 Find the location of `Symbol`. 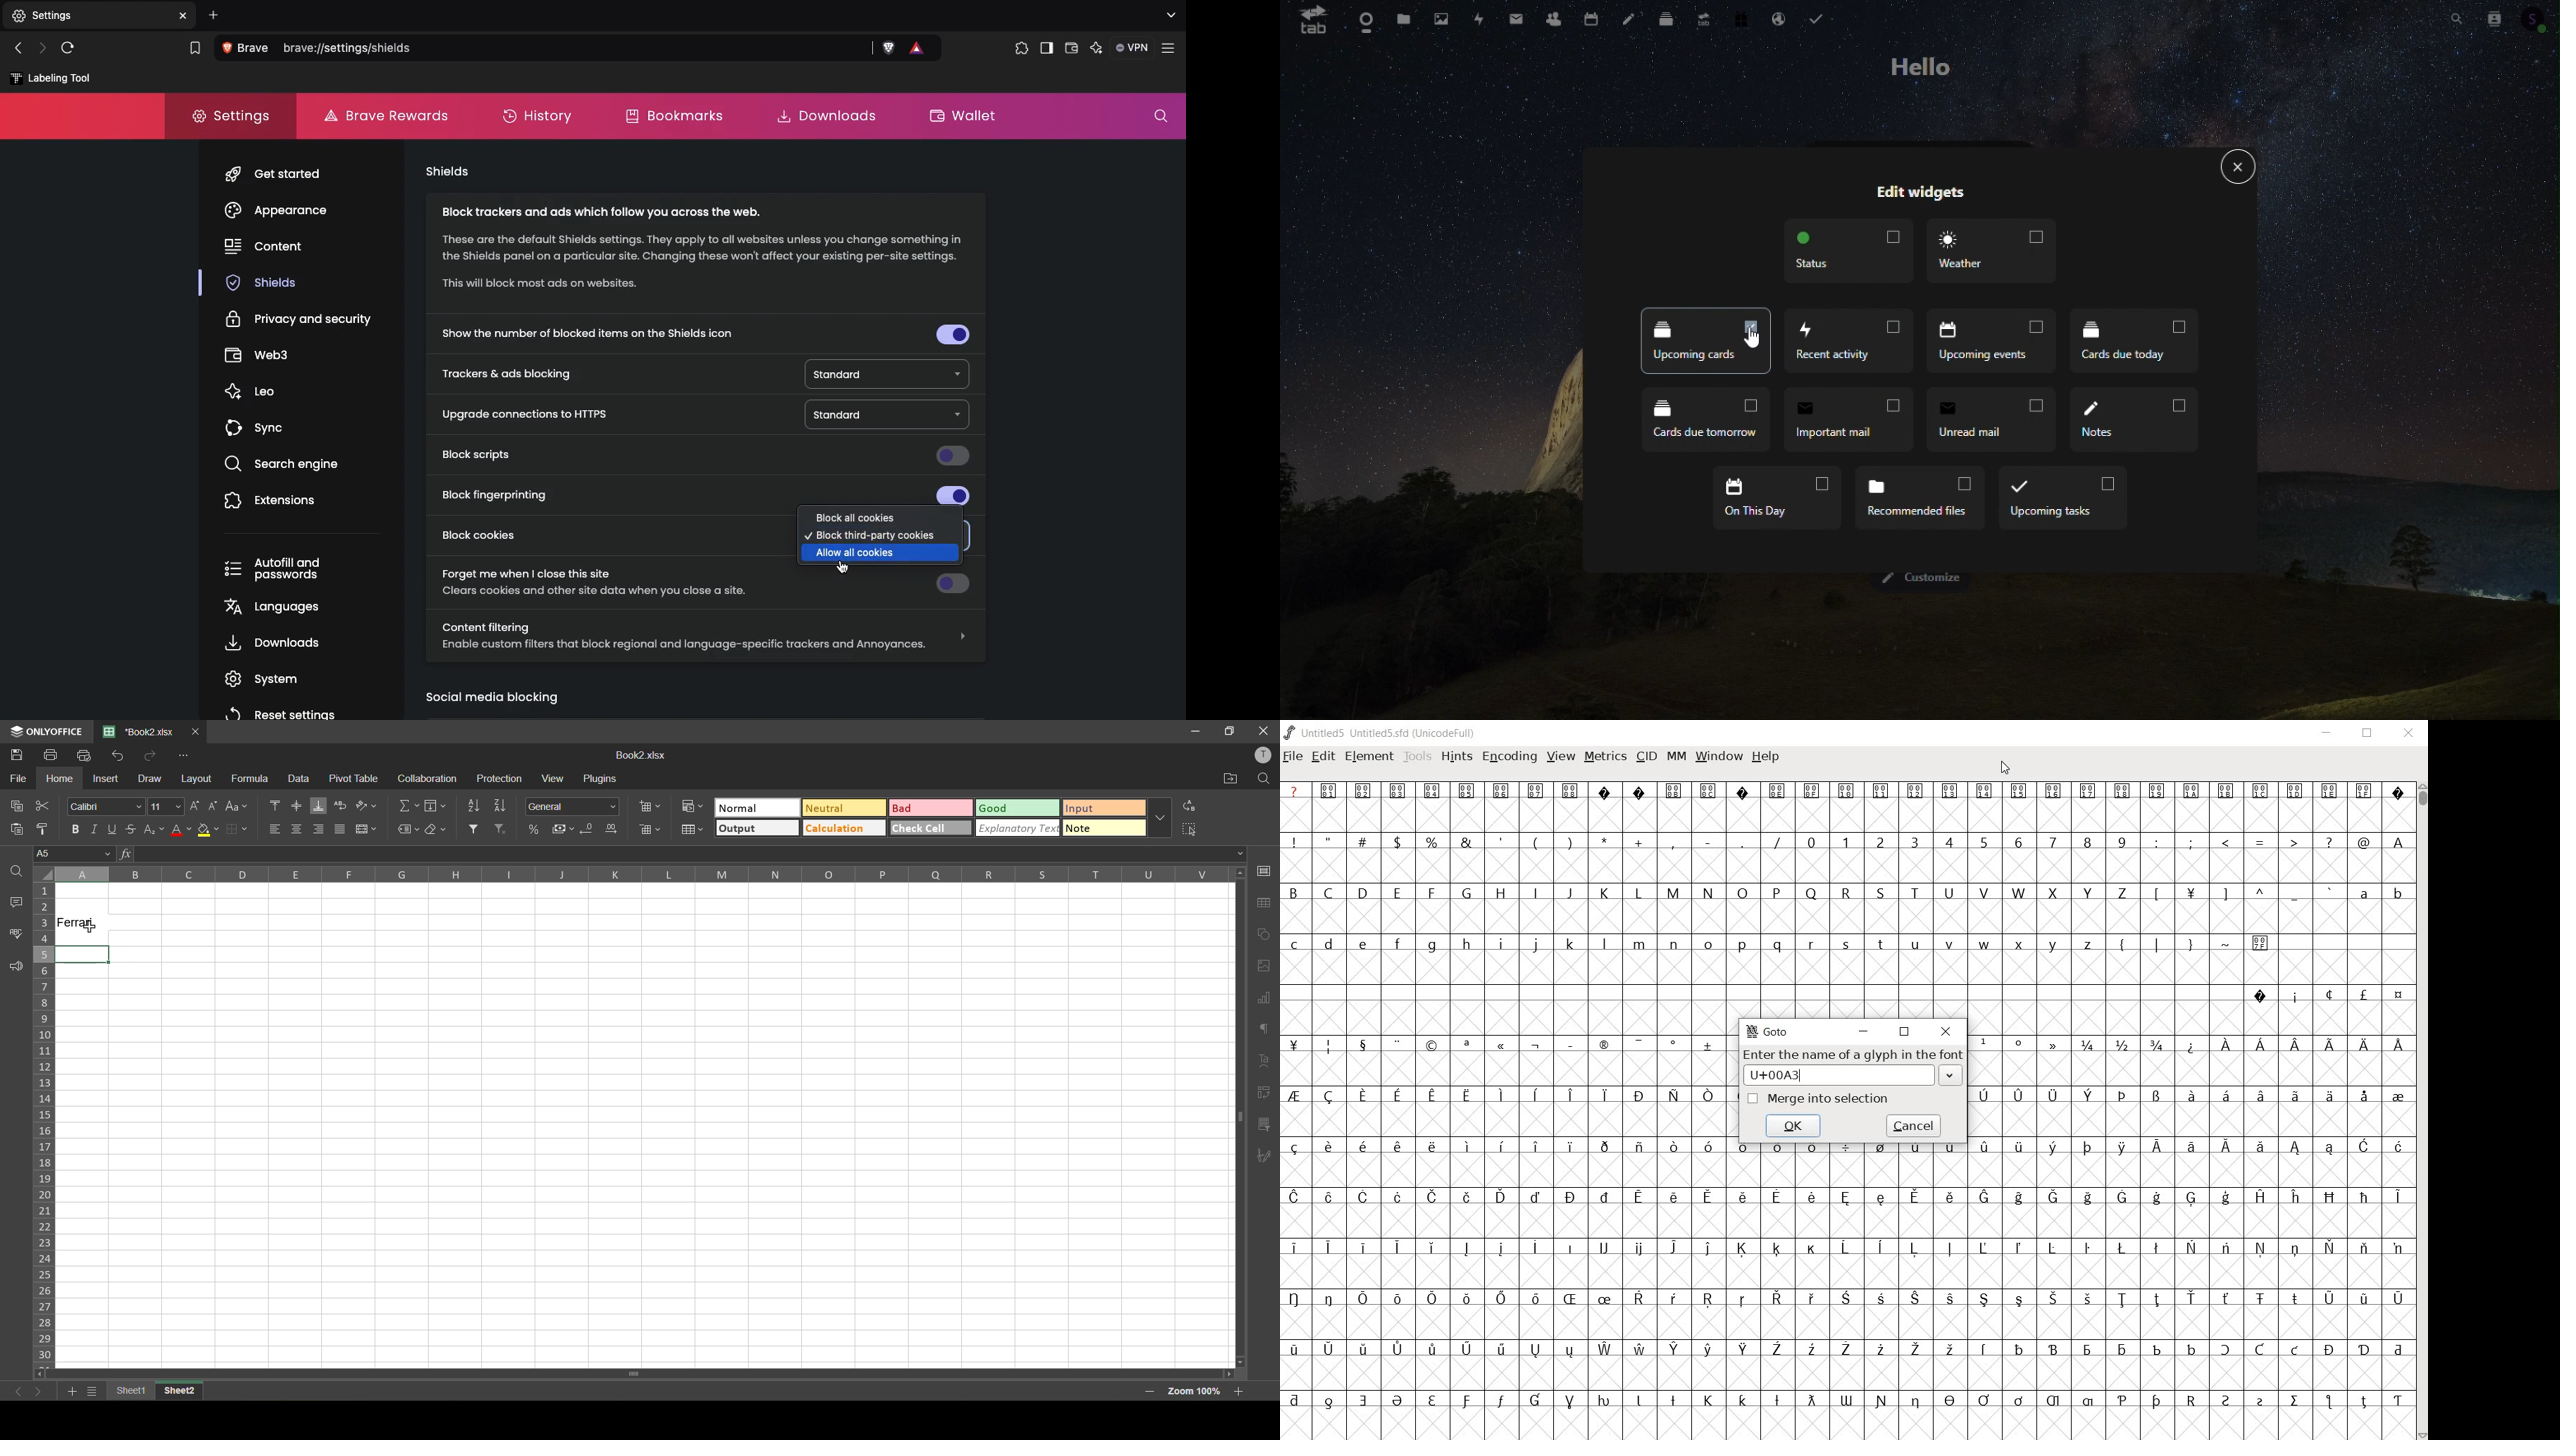

Symbol is located at coordinates (1987, 791).